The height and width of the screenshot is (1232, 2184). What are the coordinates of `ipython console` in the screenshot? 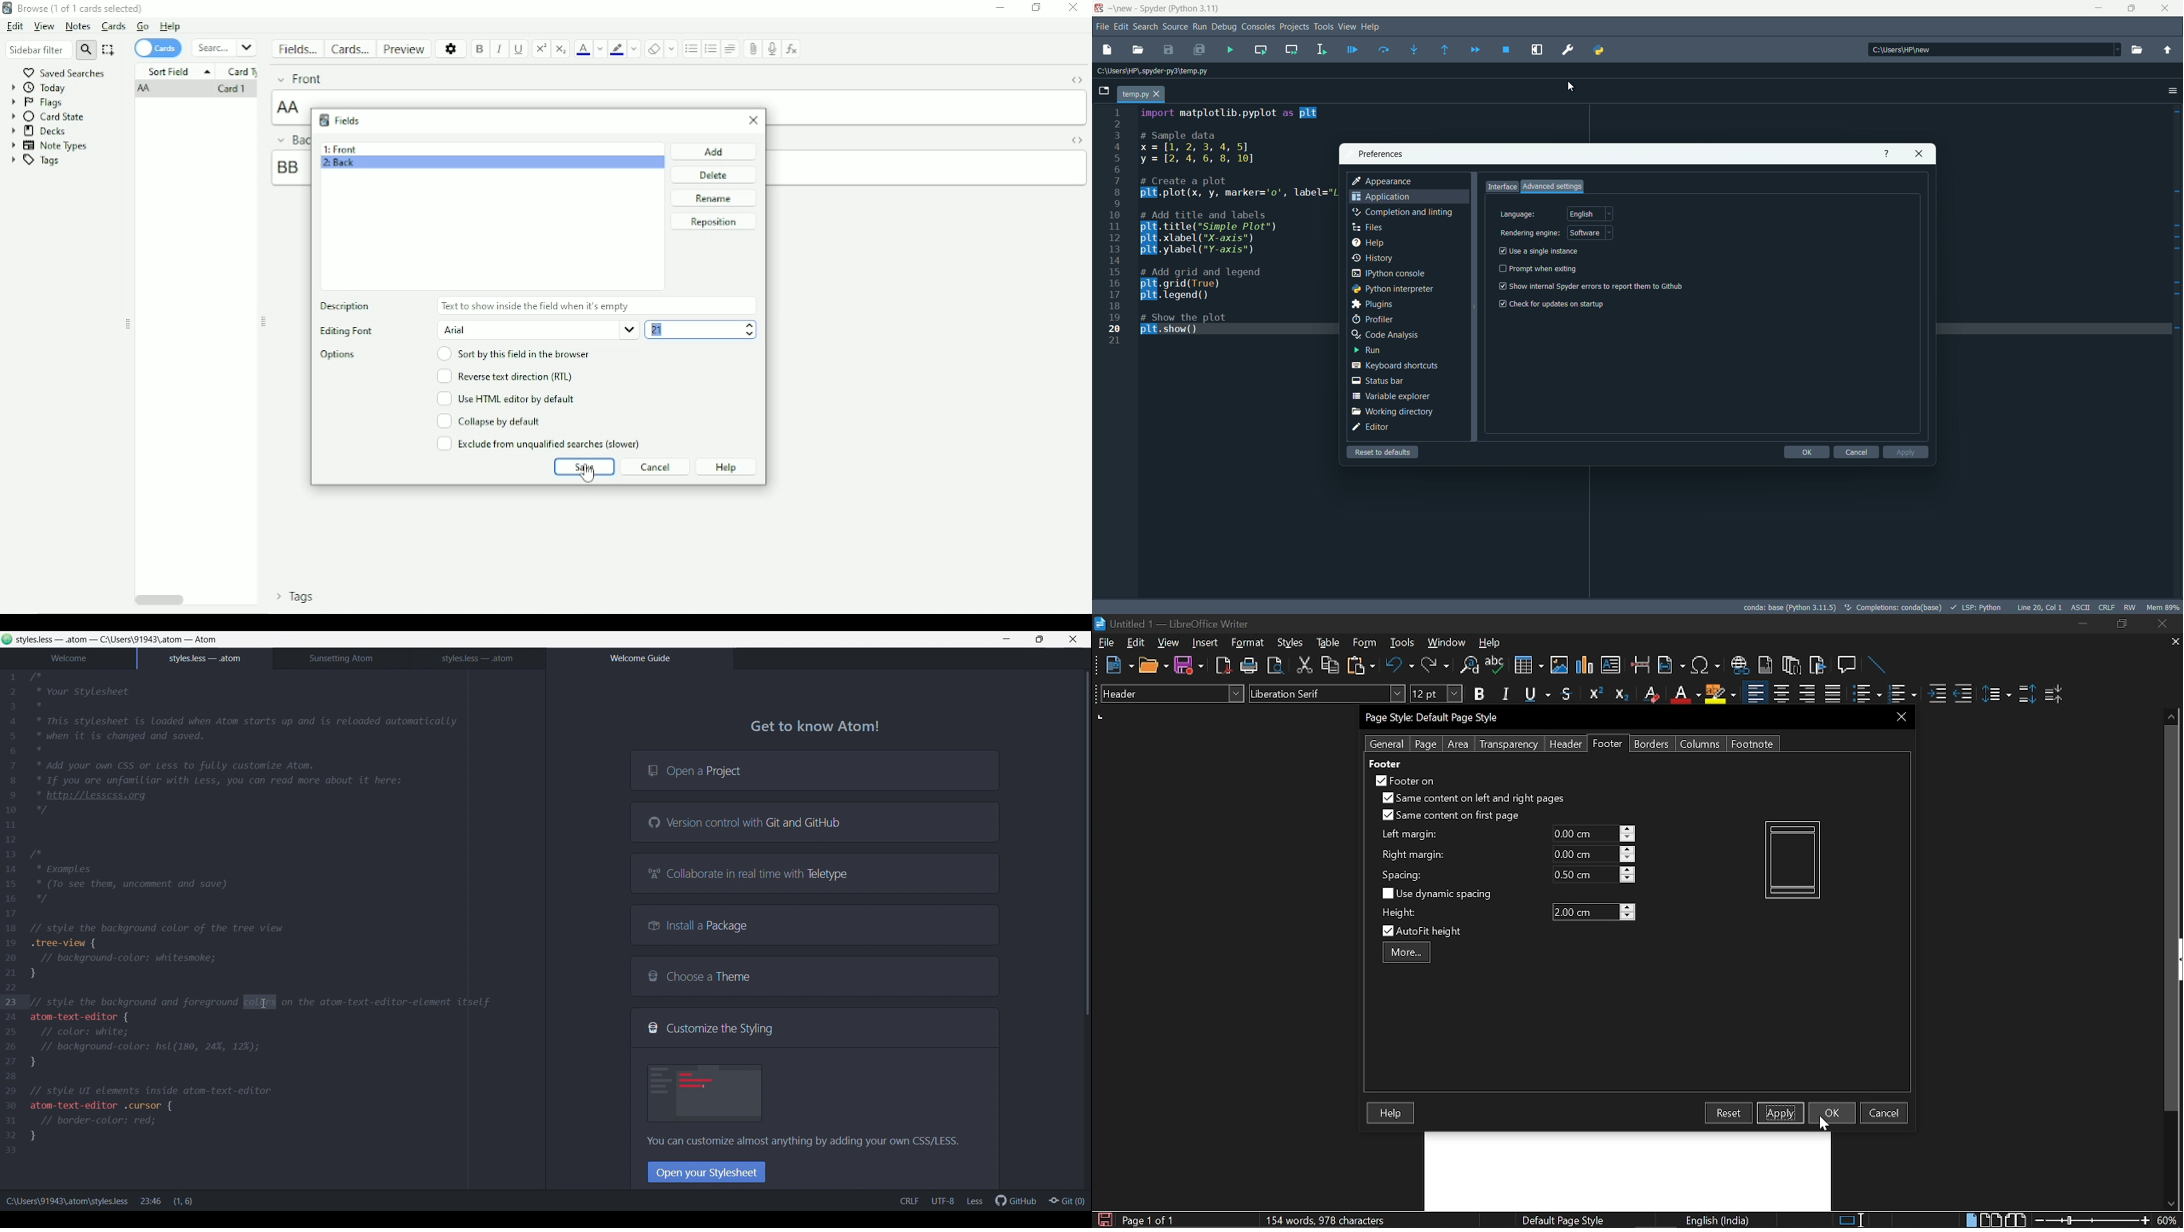 It's located at (1388, 273).